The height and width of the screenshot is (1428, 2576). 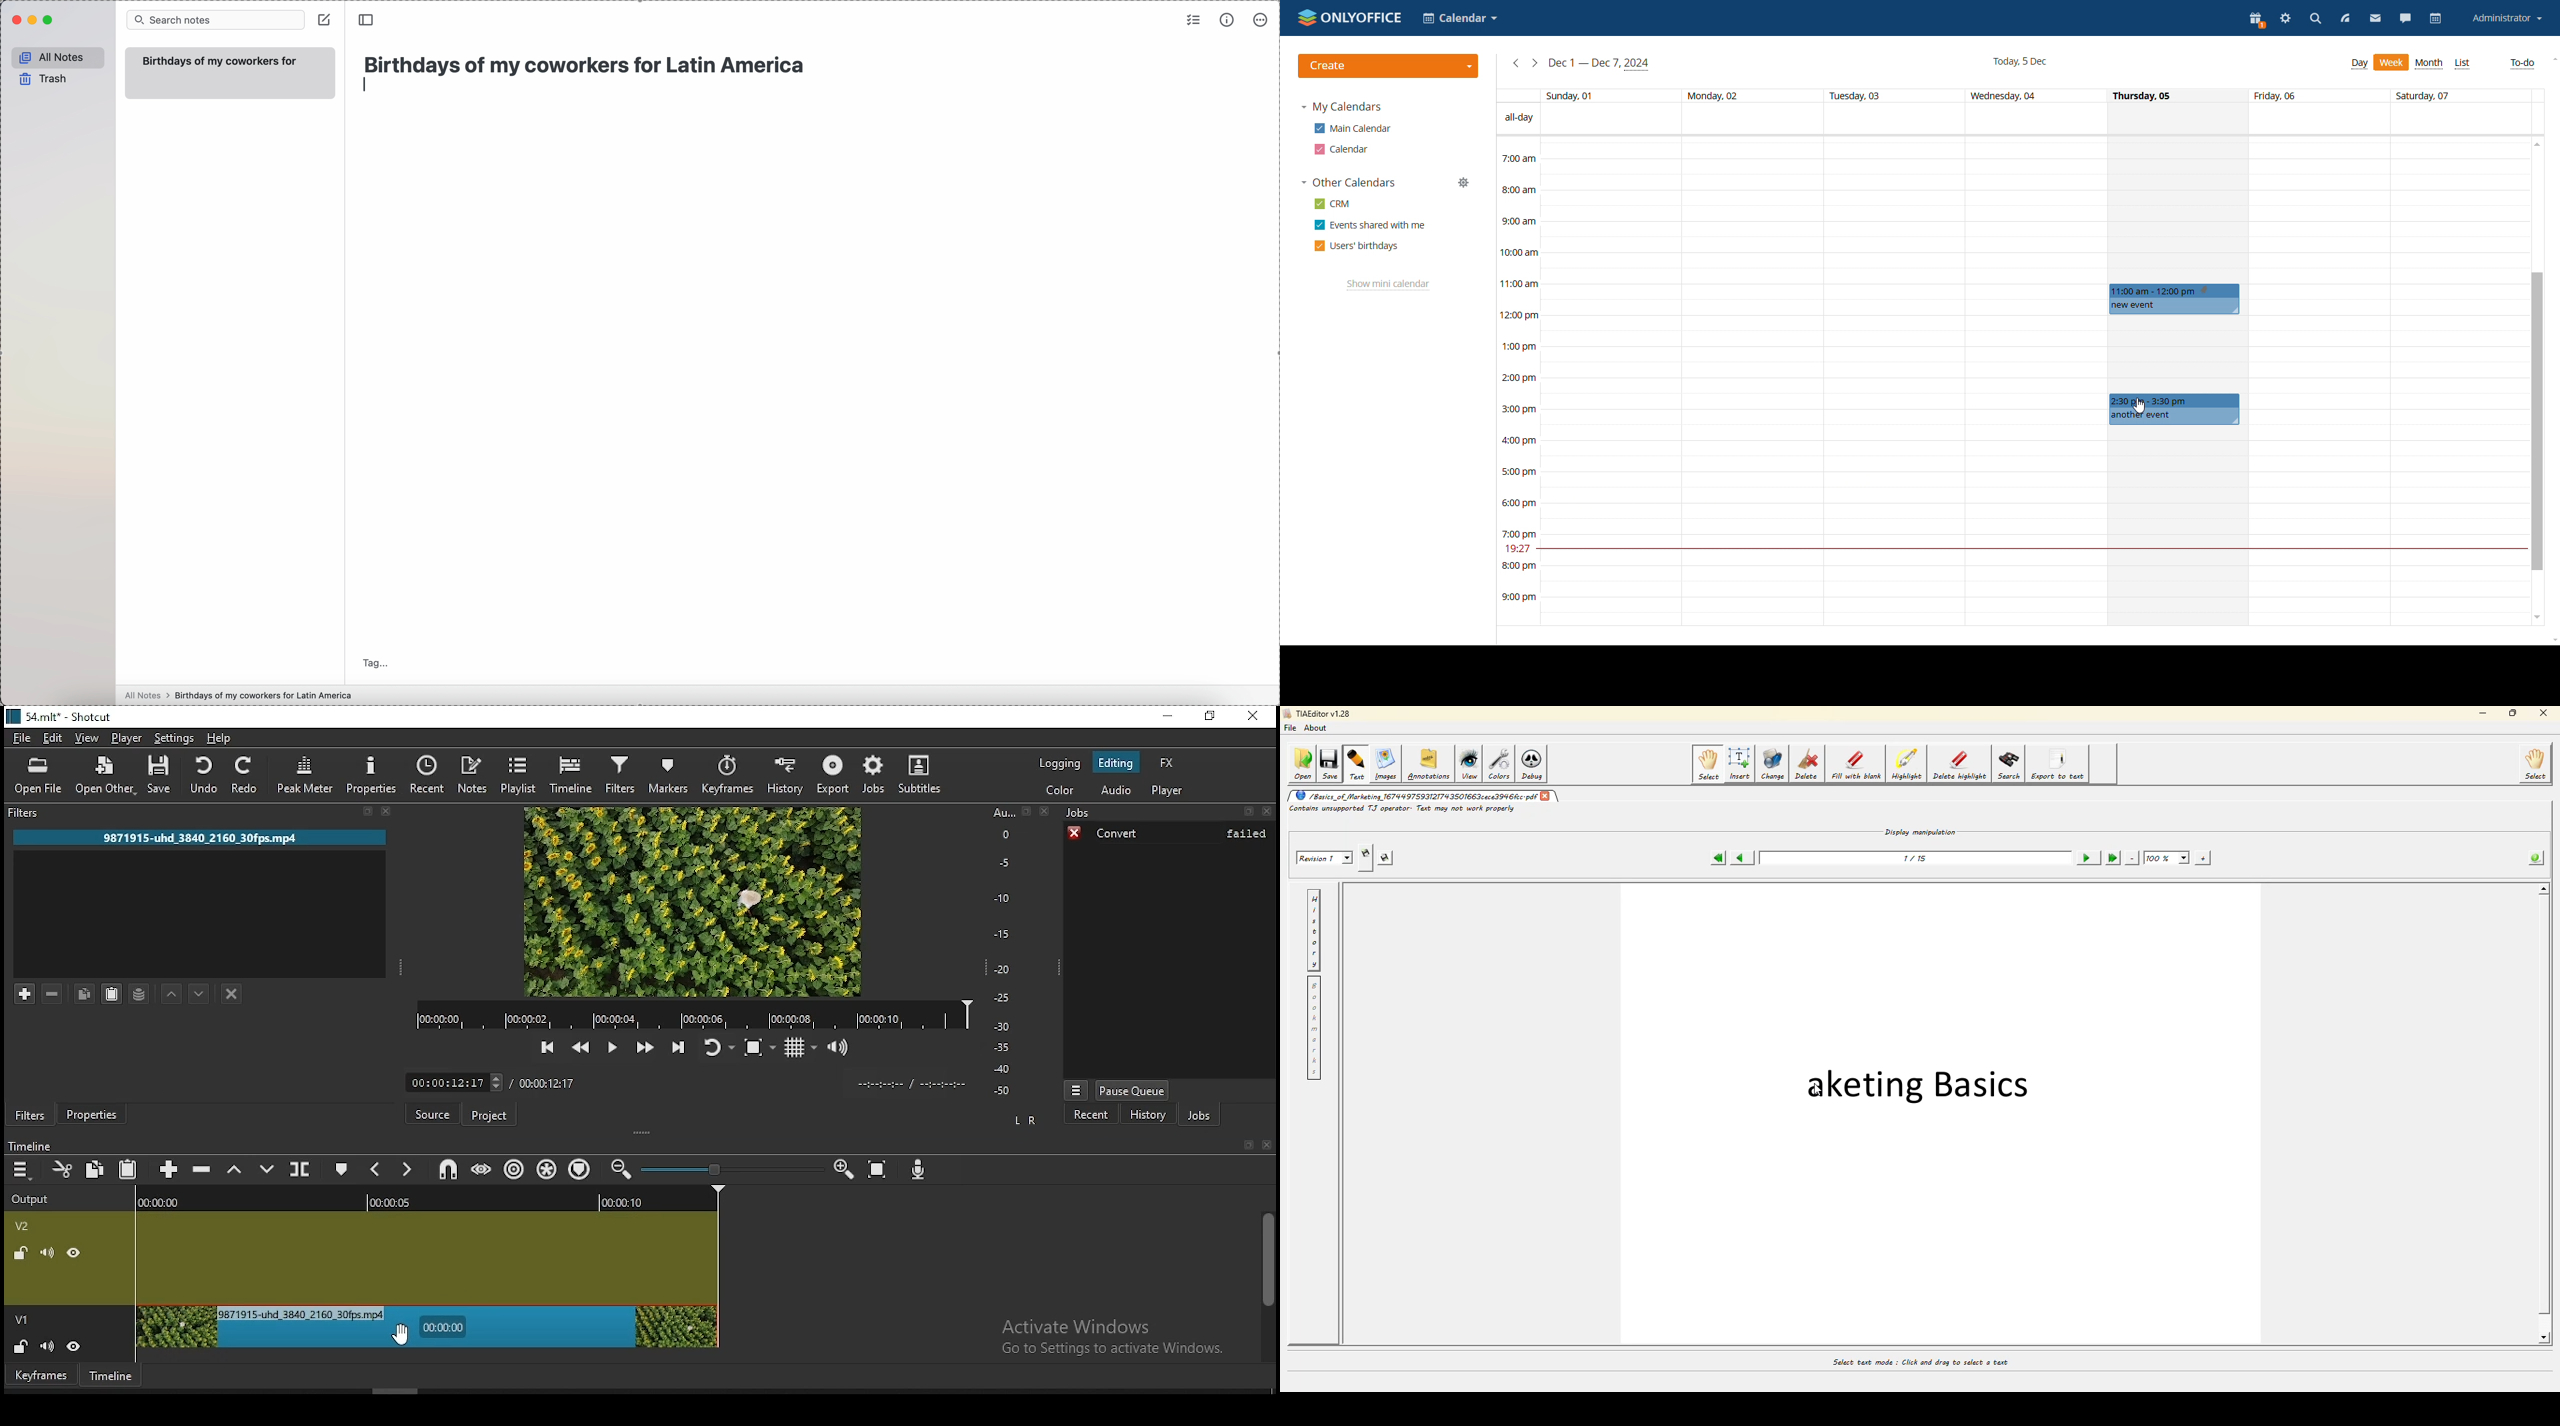 I want to click on project, so click(x=490, y=1116).